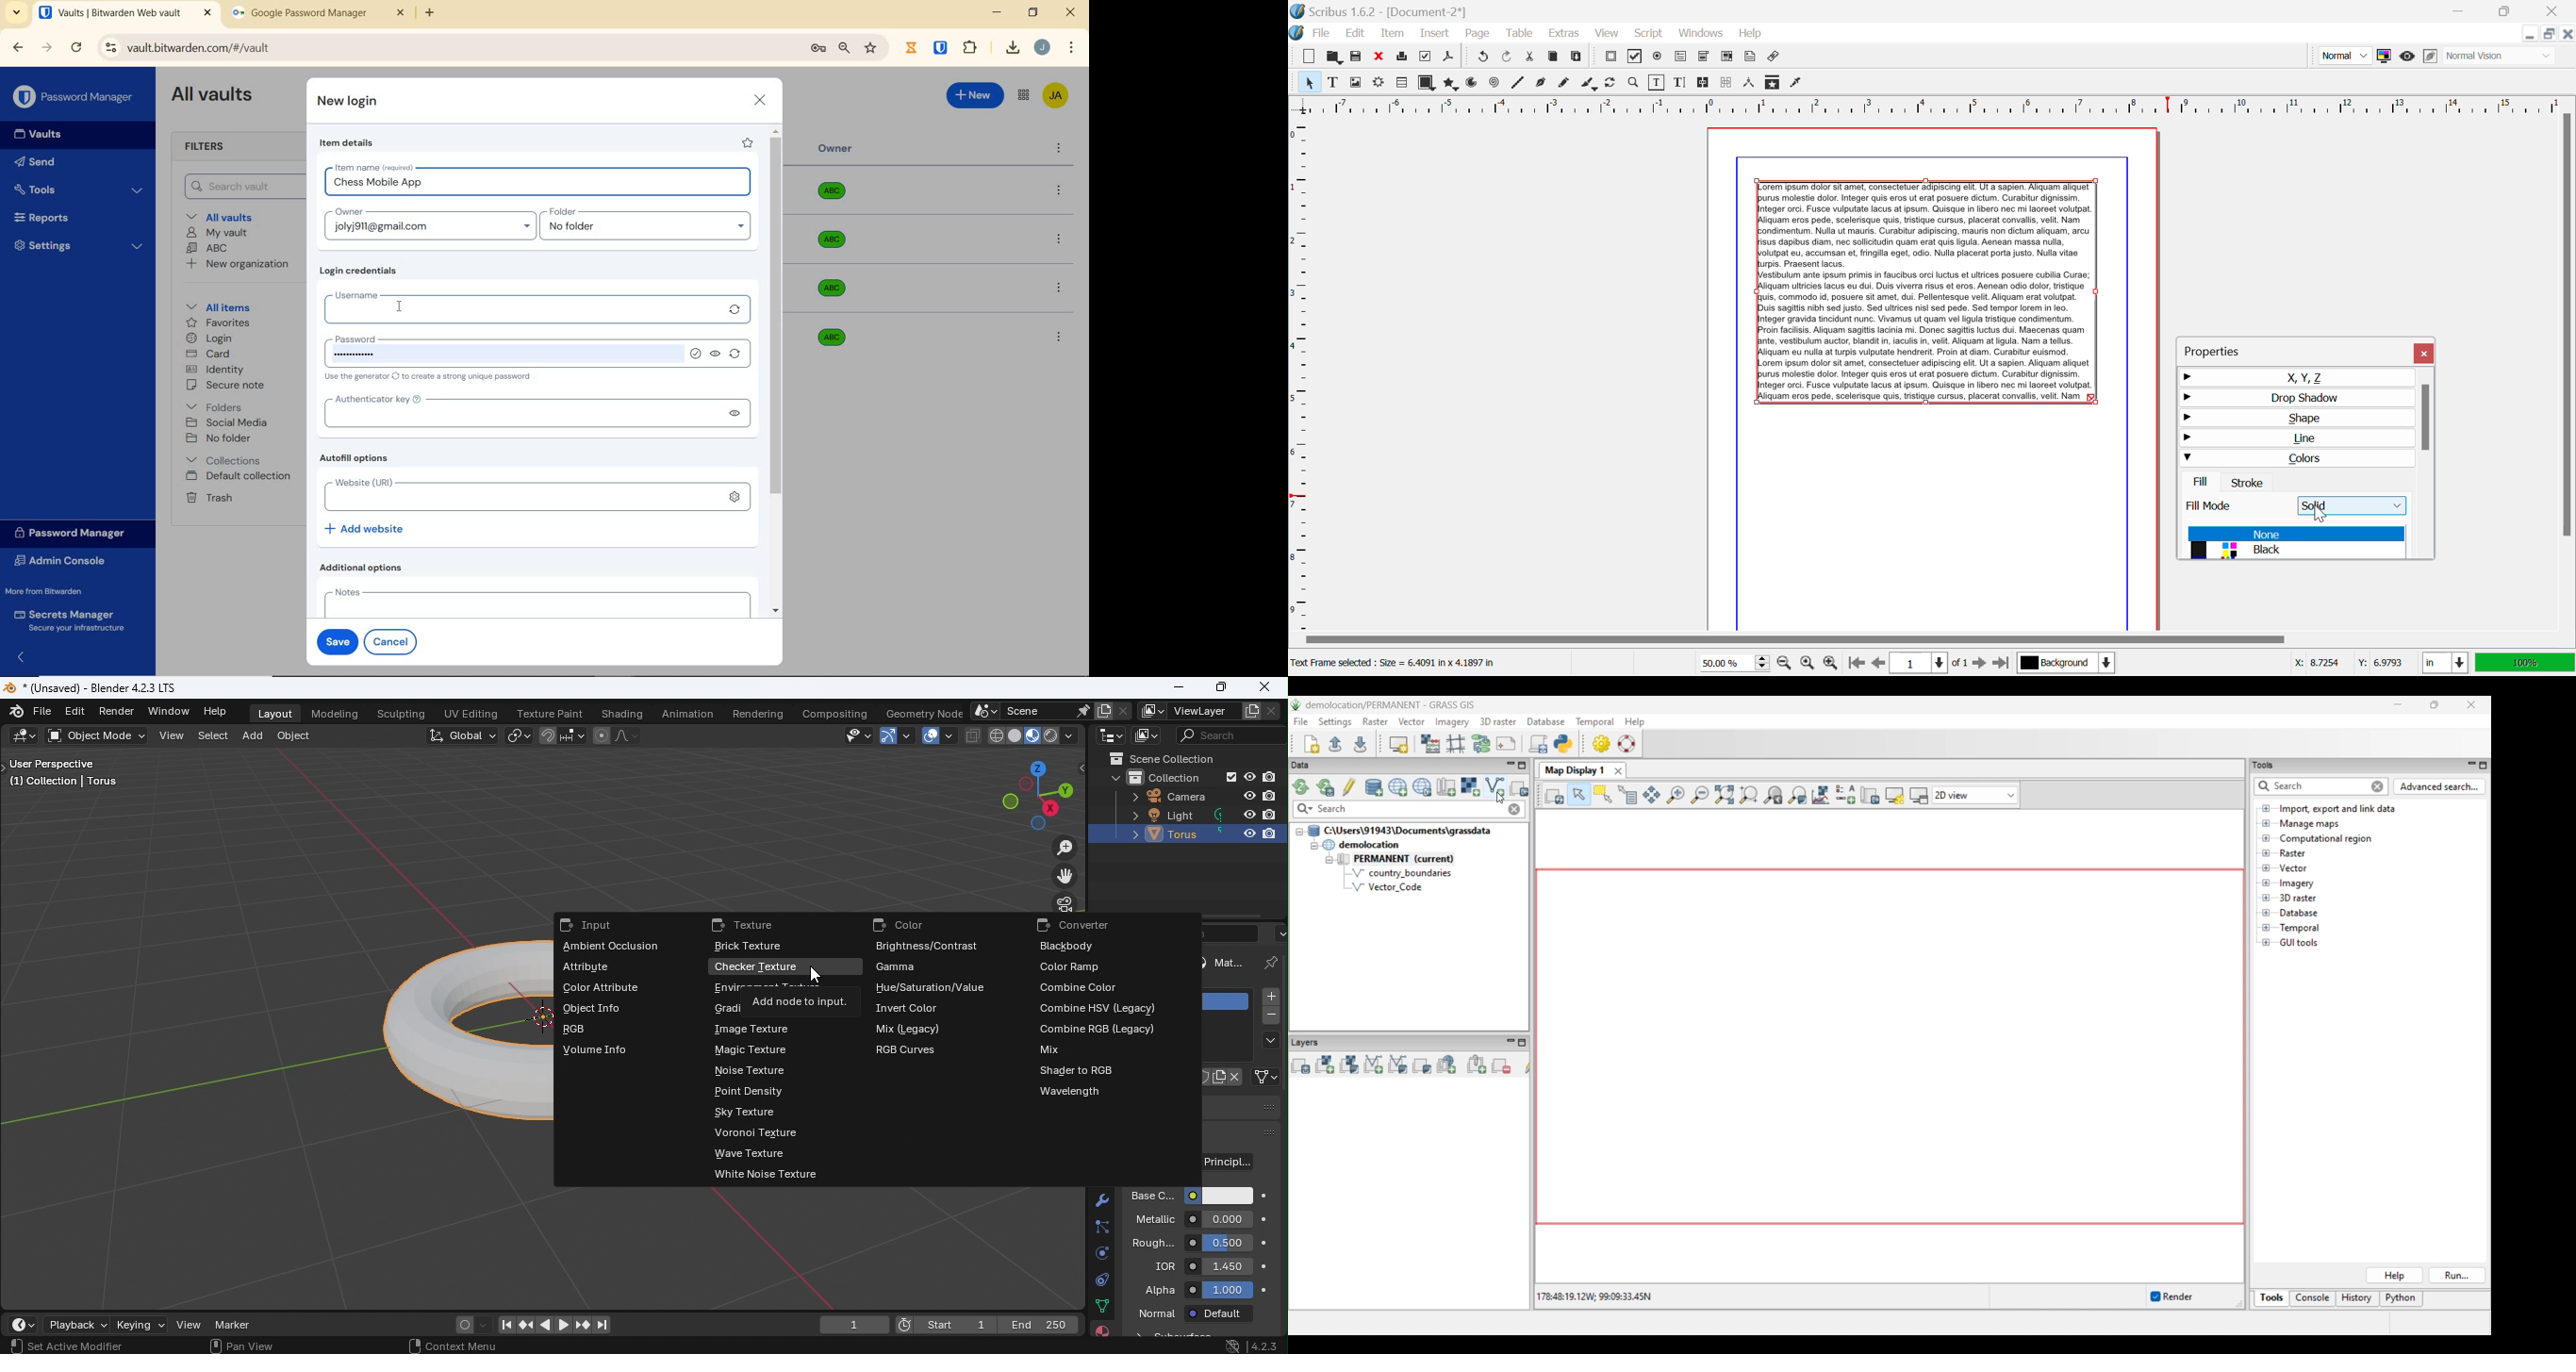 The width and height of the screenshot is (2576, 1372). Describe the element at coordinates (1081, 710) in the screenshot. I see `Pin scene to workspace` at that location.